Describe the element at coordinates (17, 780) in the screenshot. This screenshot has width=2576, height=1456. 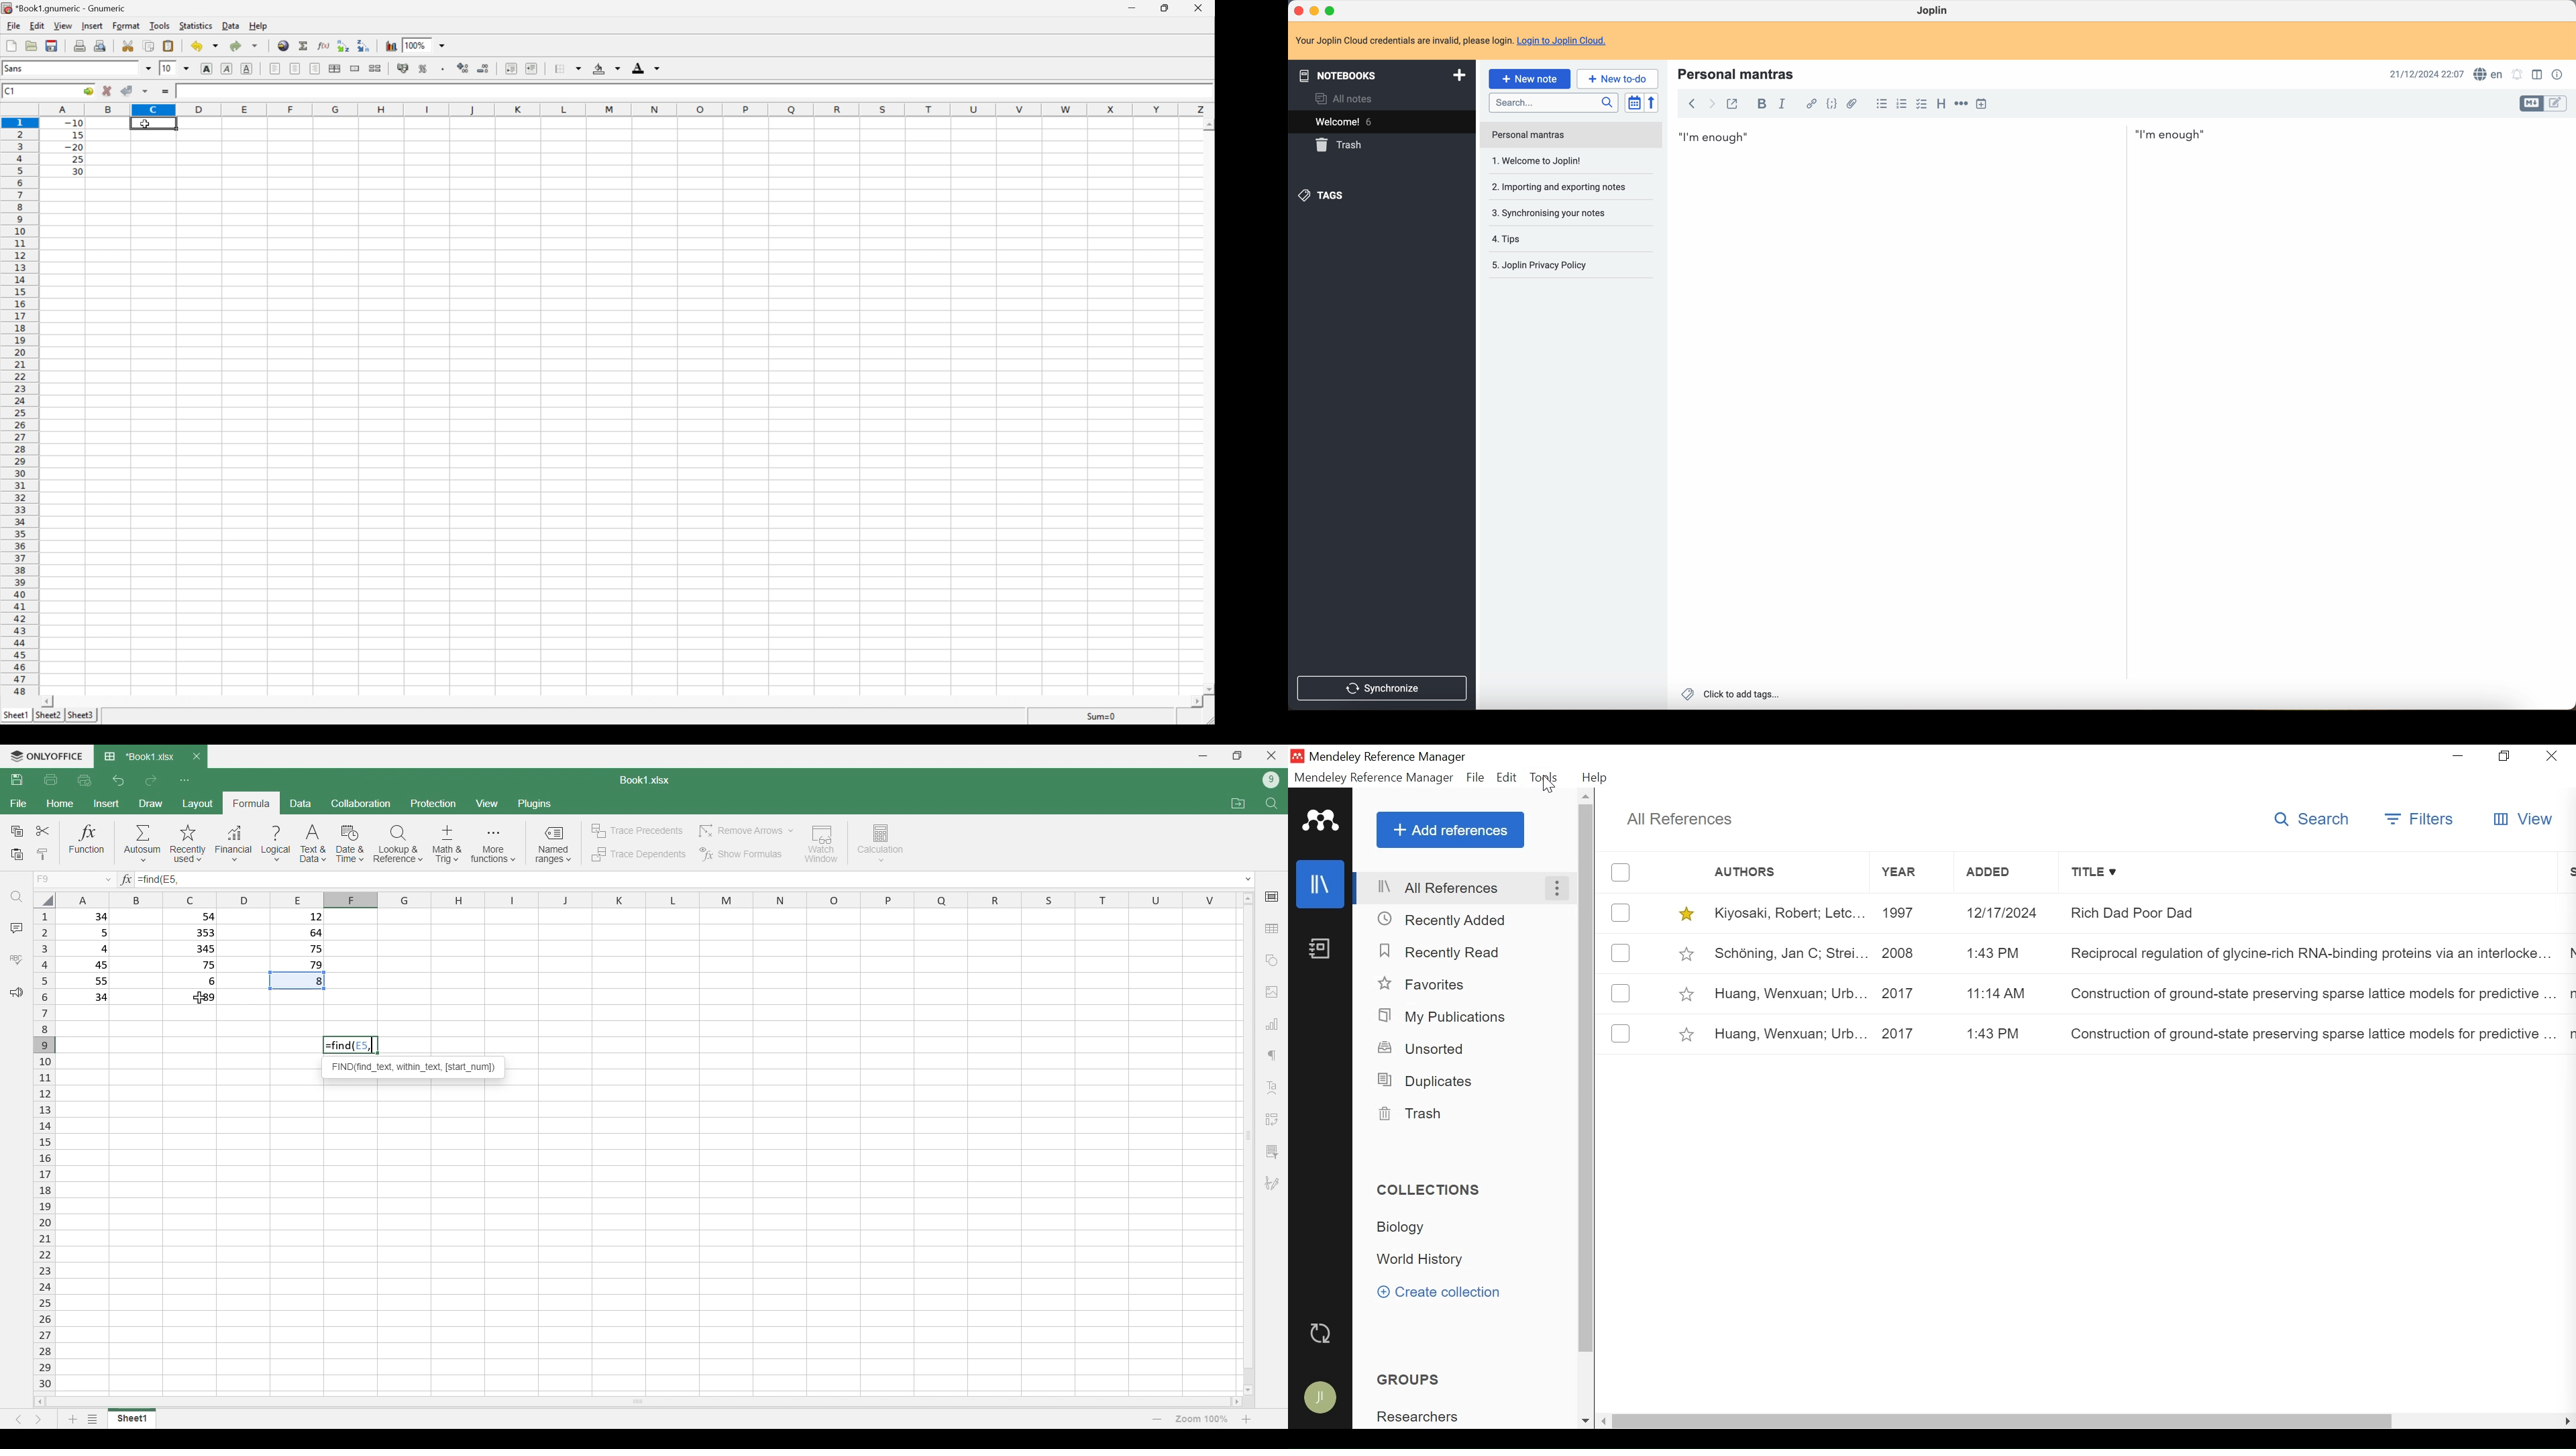
I see `Save` at that location.